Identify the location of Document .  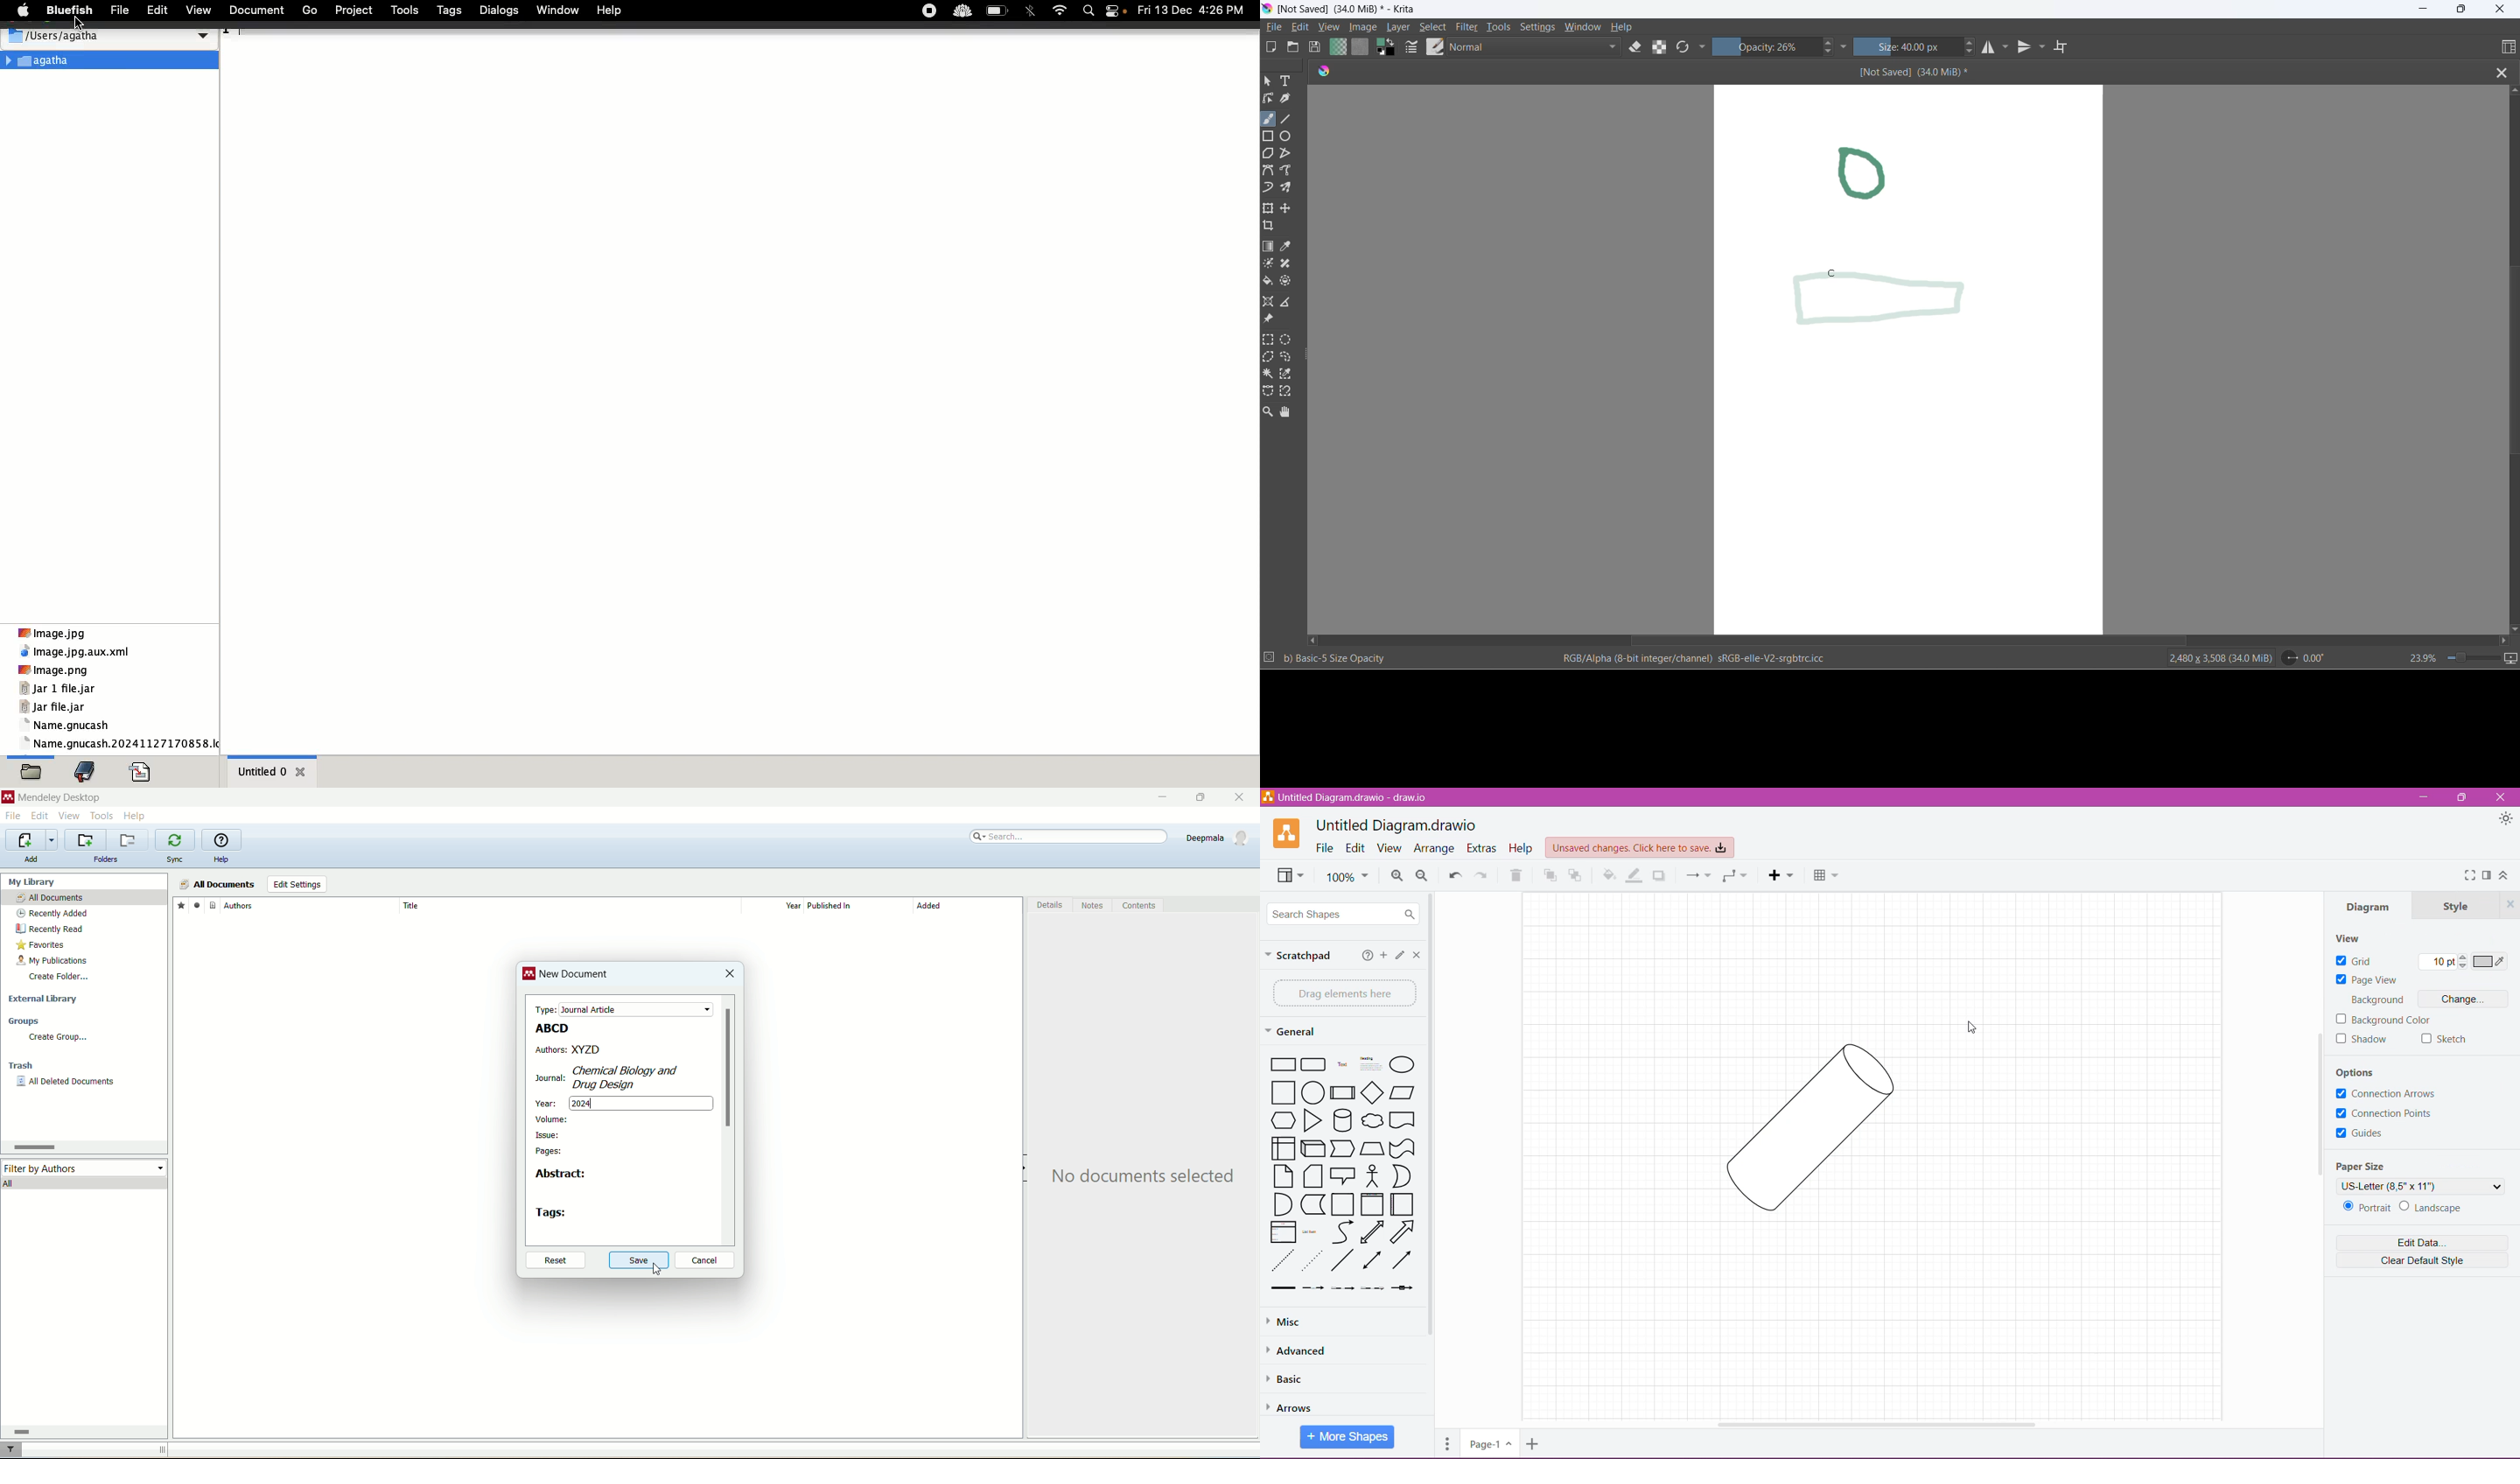
(259, 11).